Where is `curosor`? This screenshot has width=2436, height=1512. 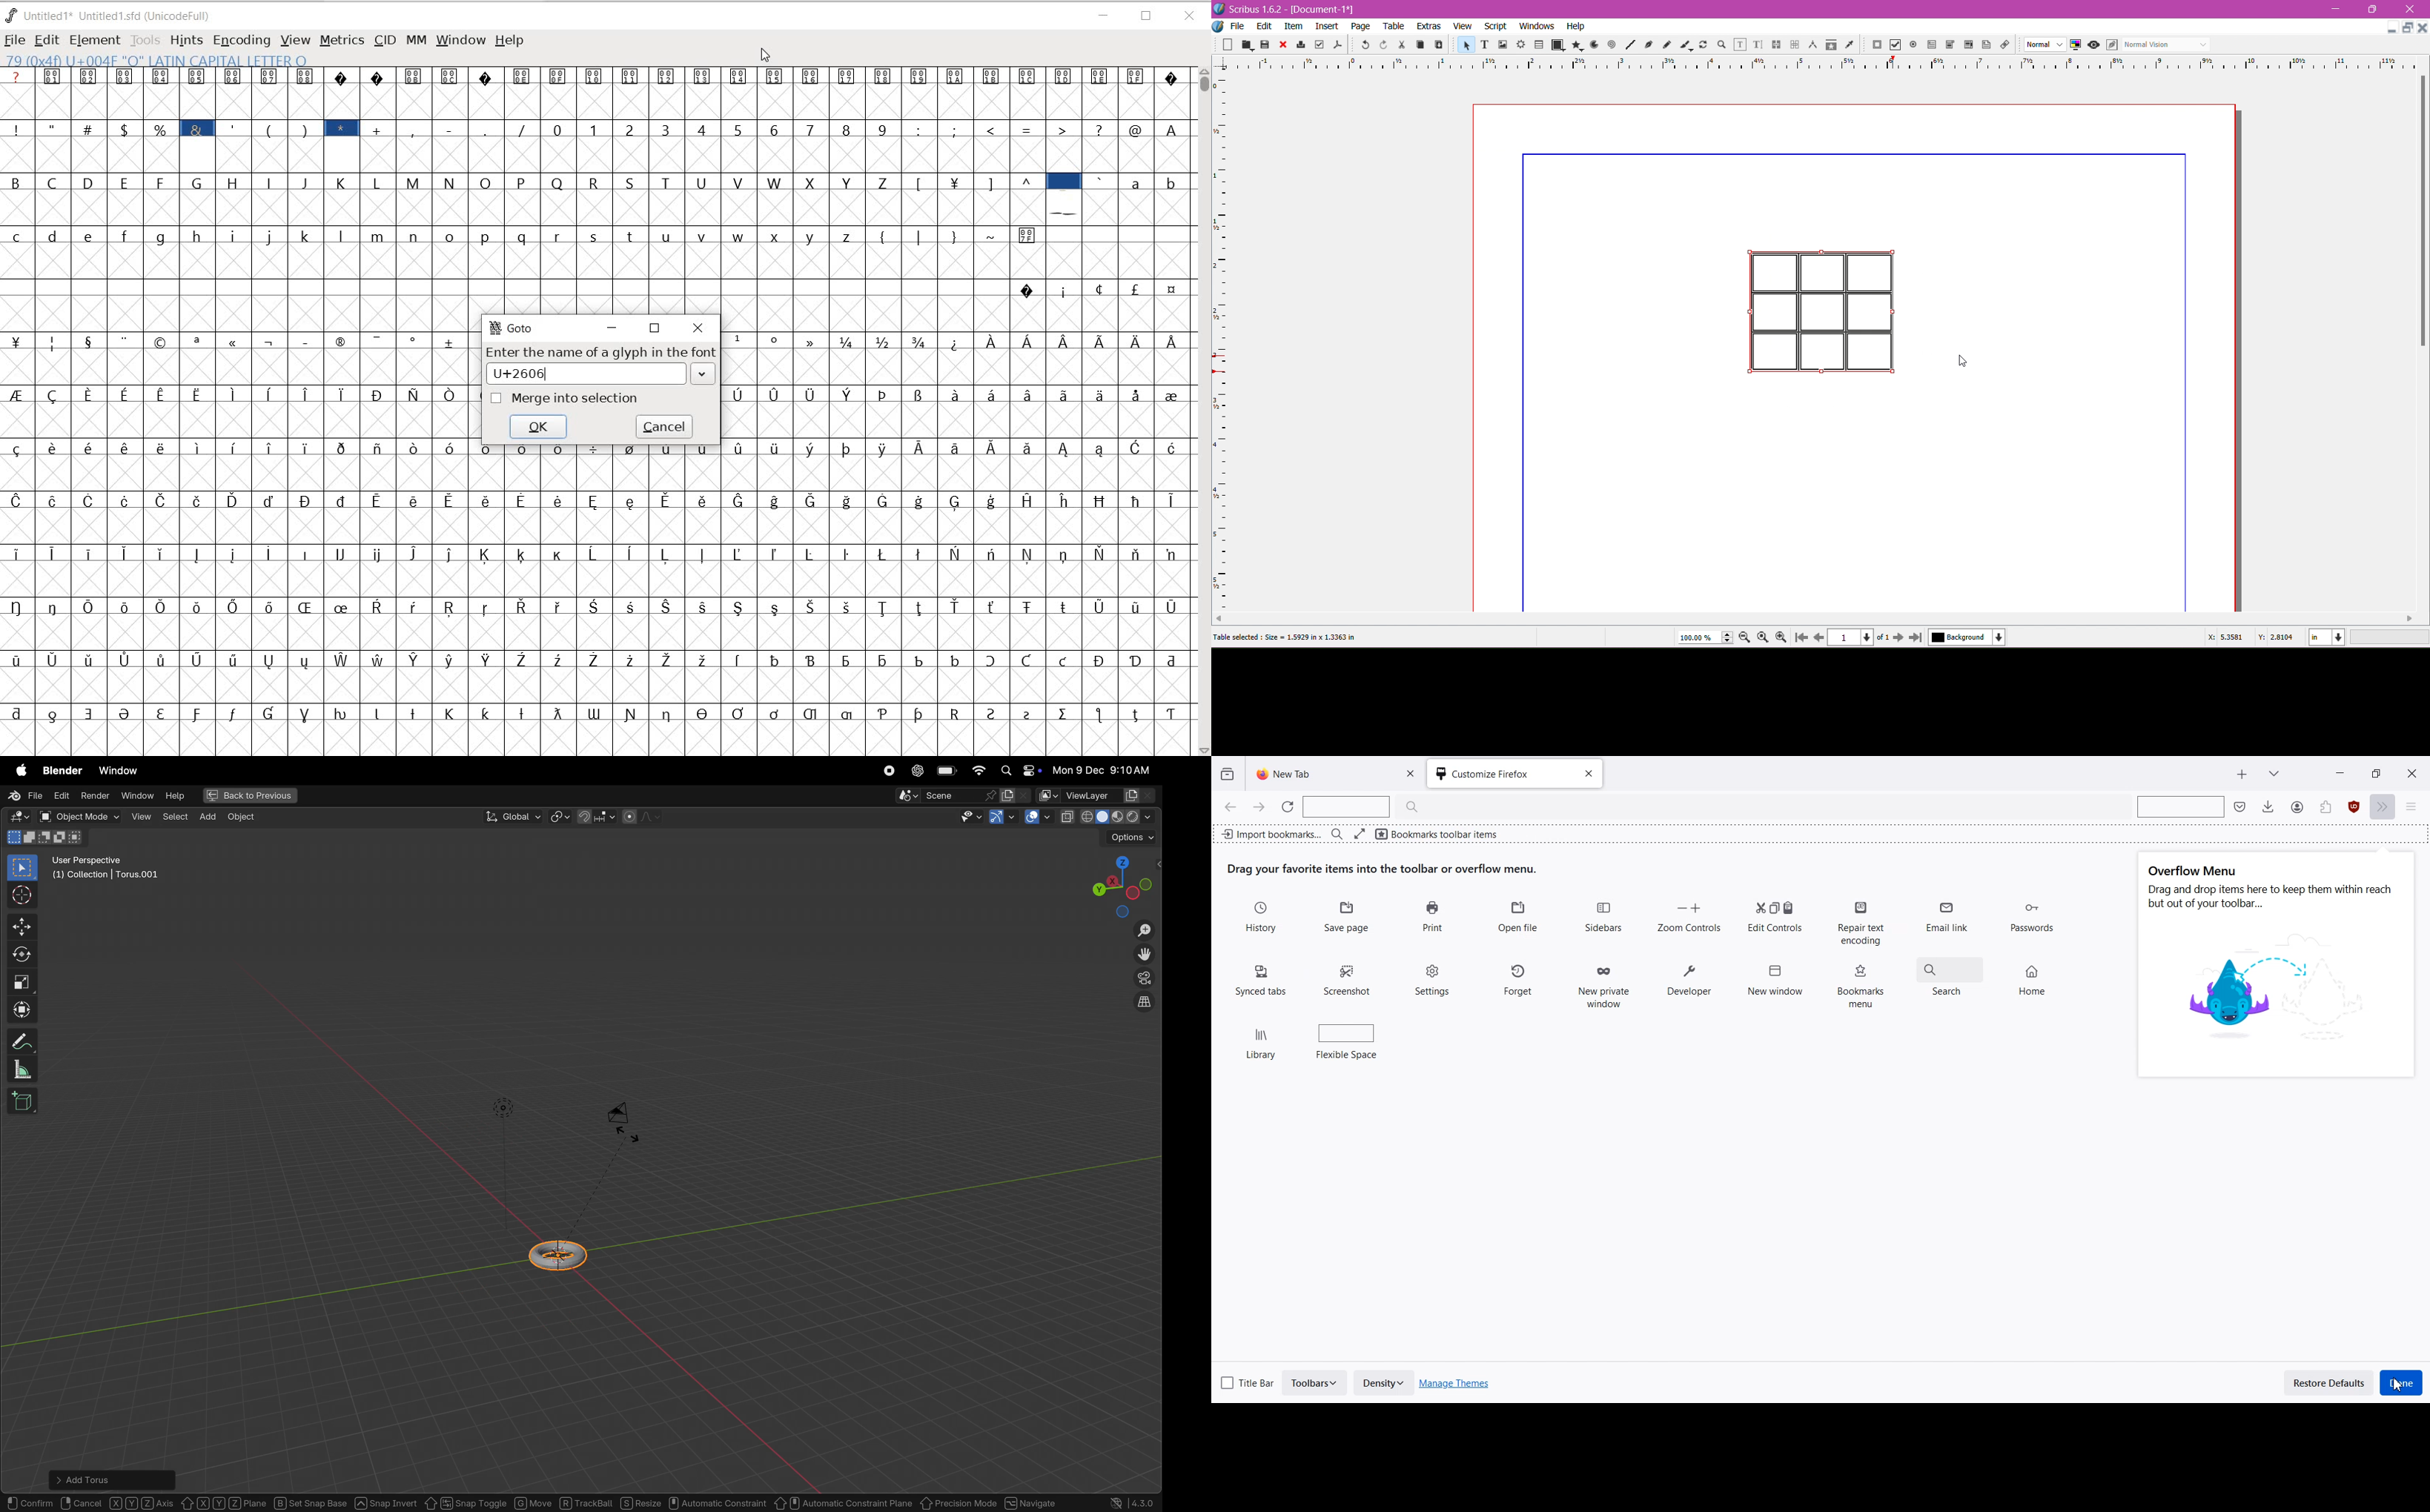 curosor is located at coordinates (25, 894).